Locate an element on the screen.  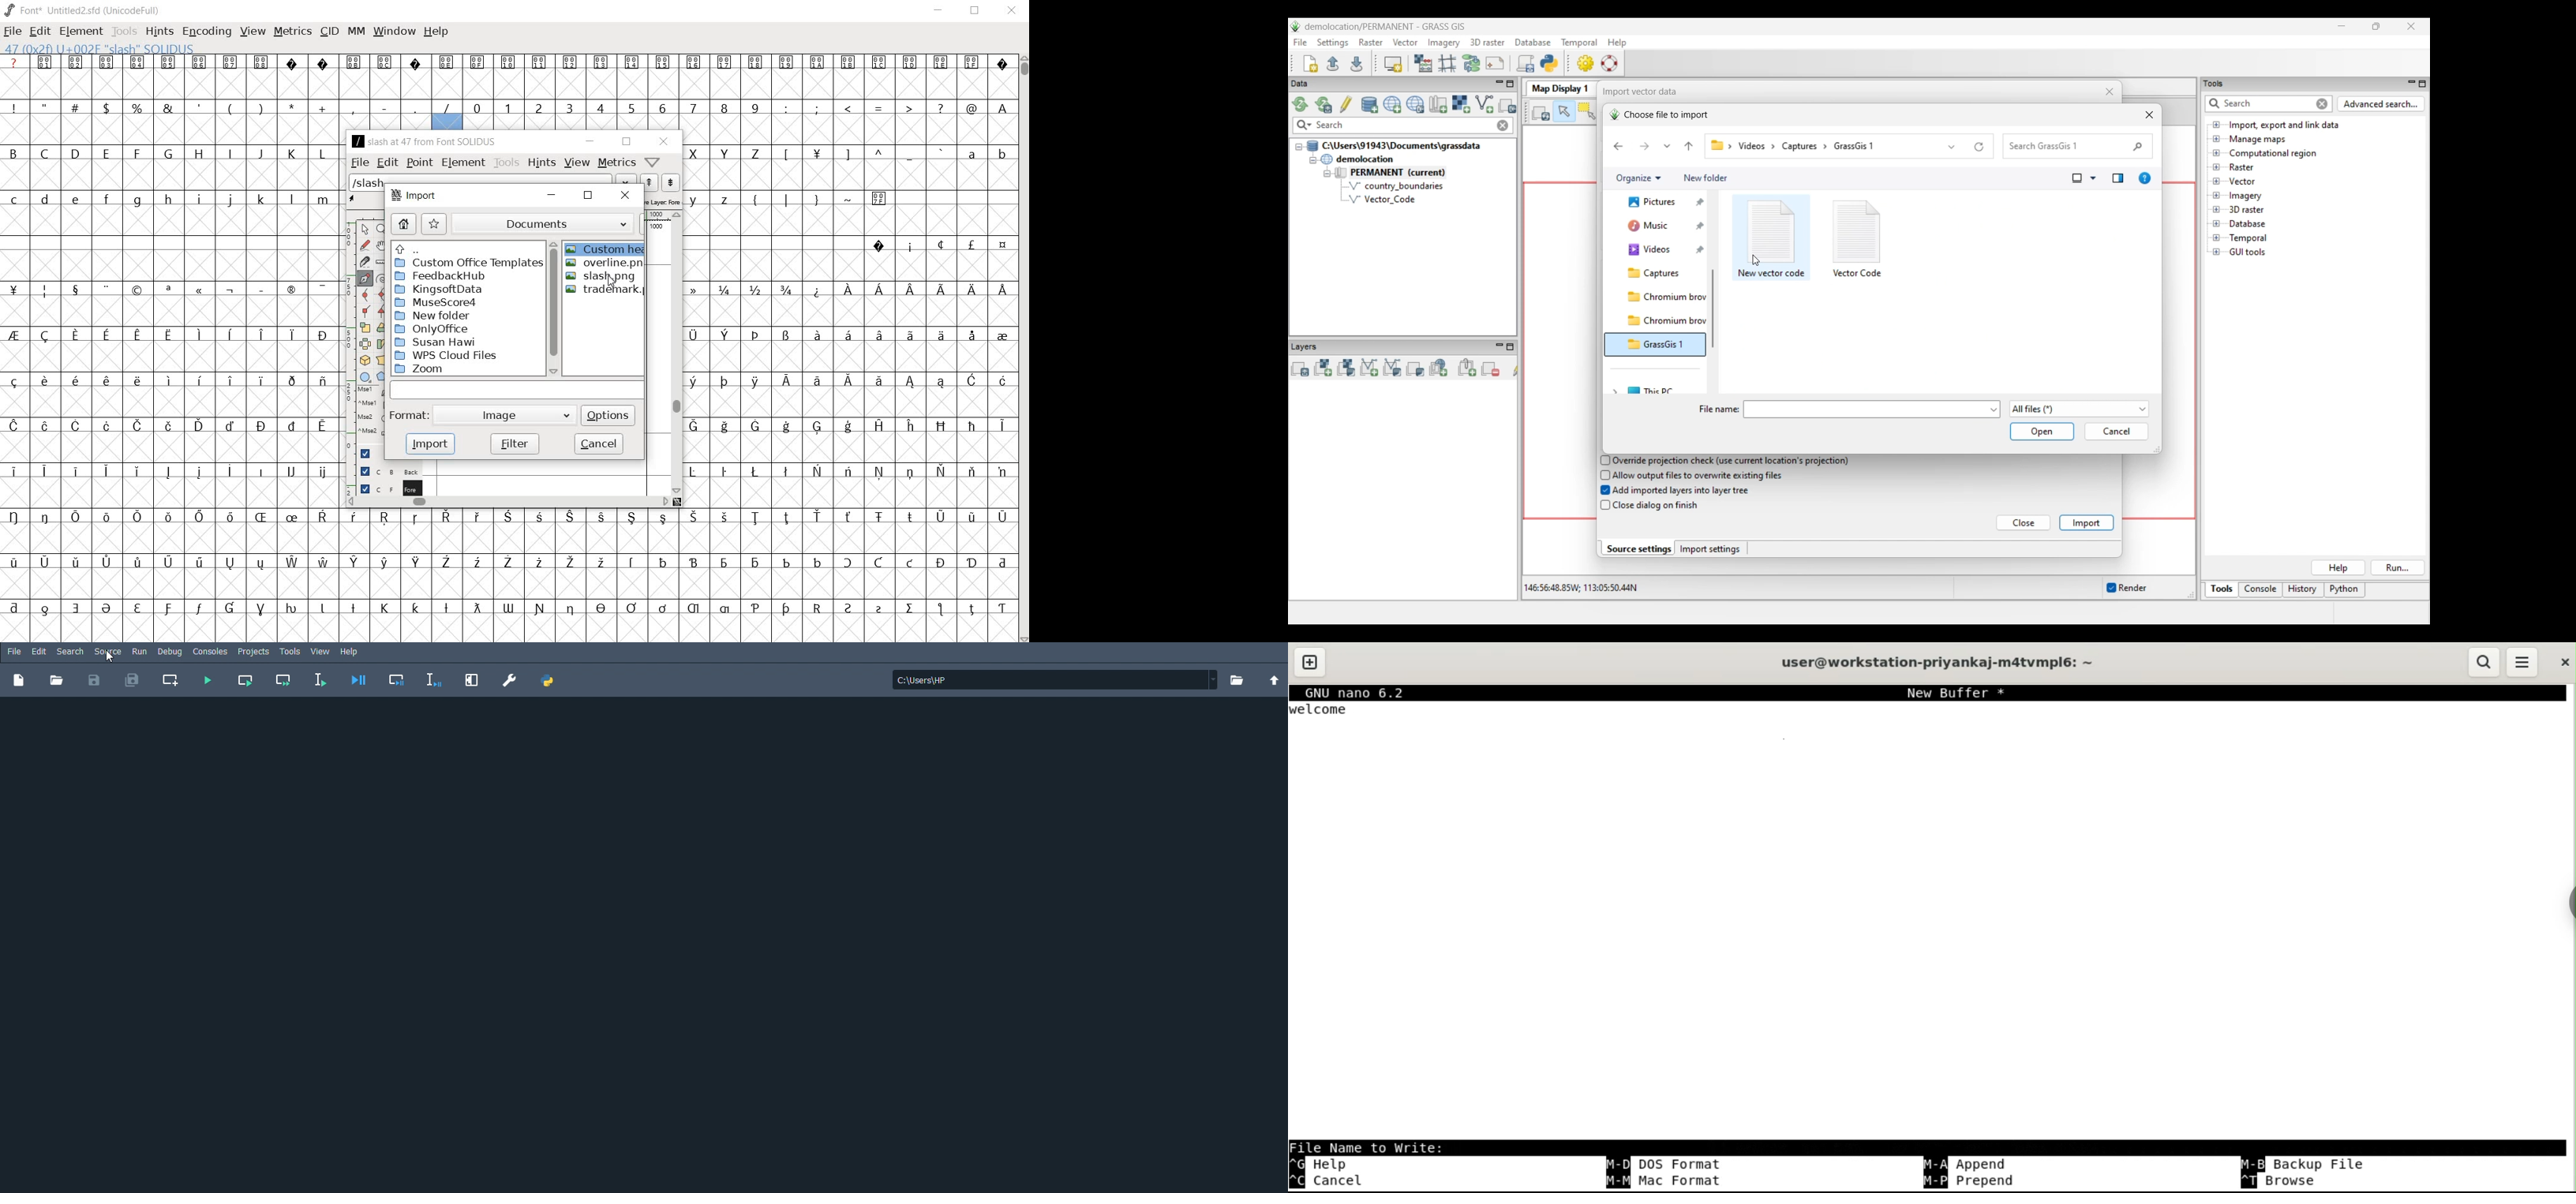
guide is located at coordinates (365, 452).